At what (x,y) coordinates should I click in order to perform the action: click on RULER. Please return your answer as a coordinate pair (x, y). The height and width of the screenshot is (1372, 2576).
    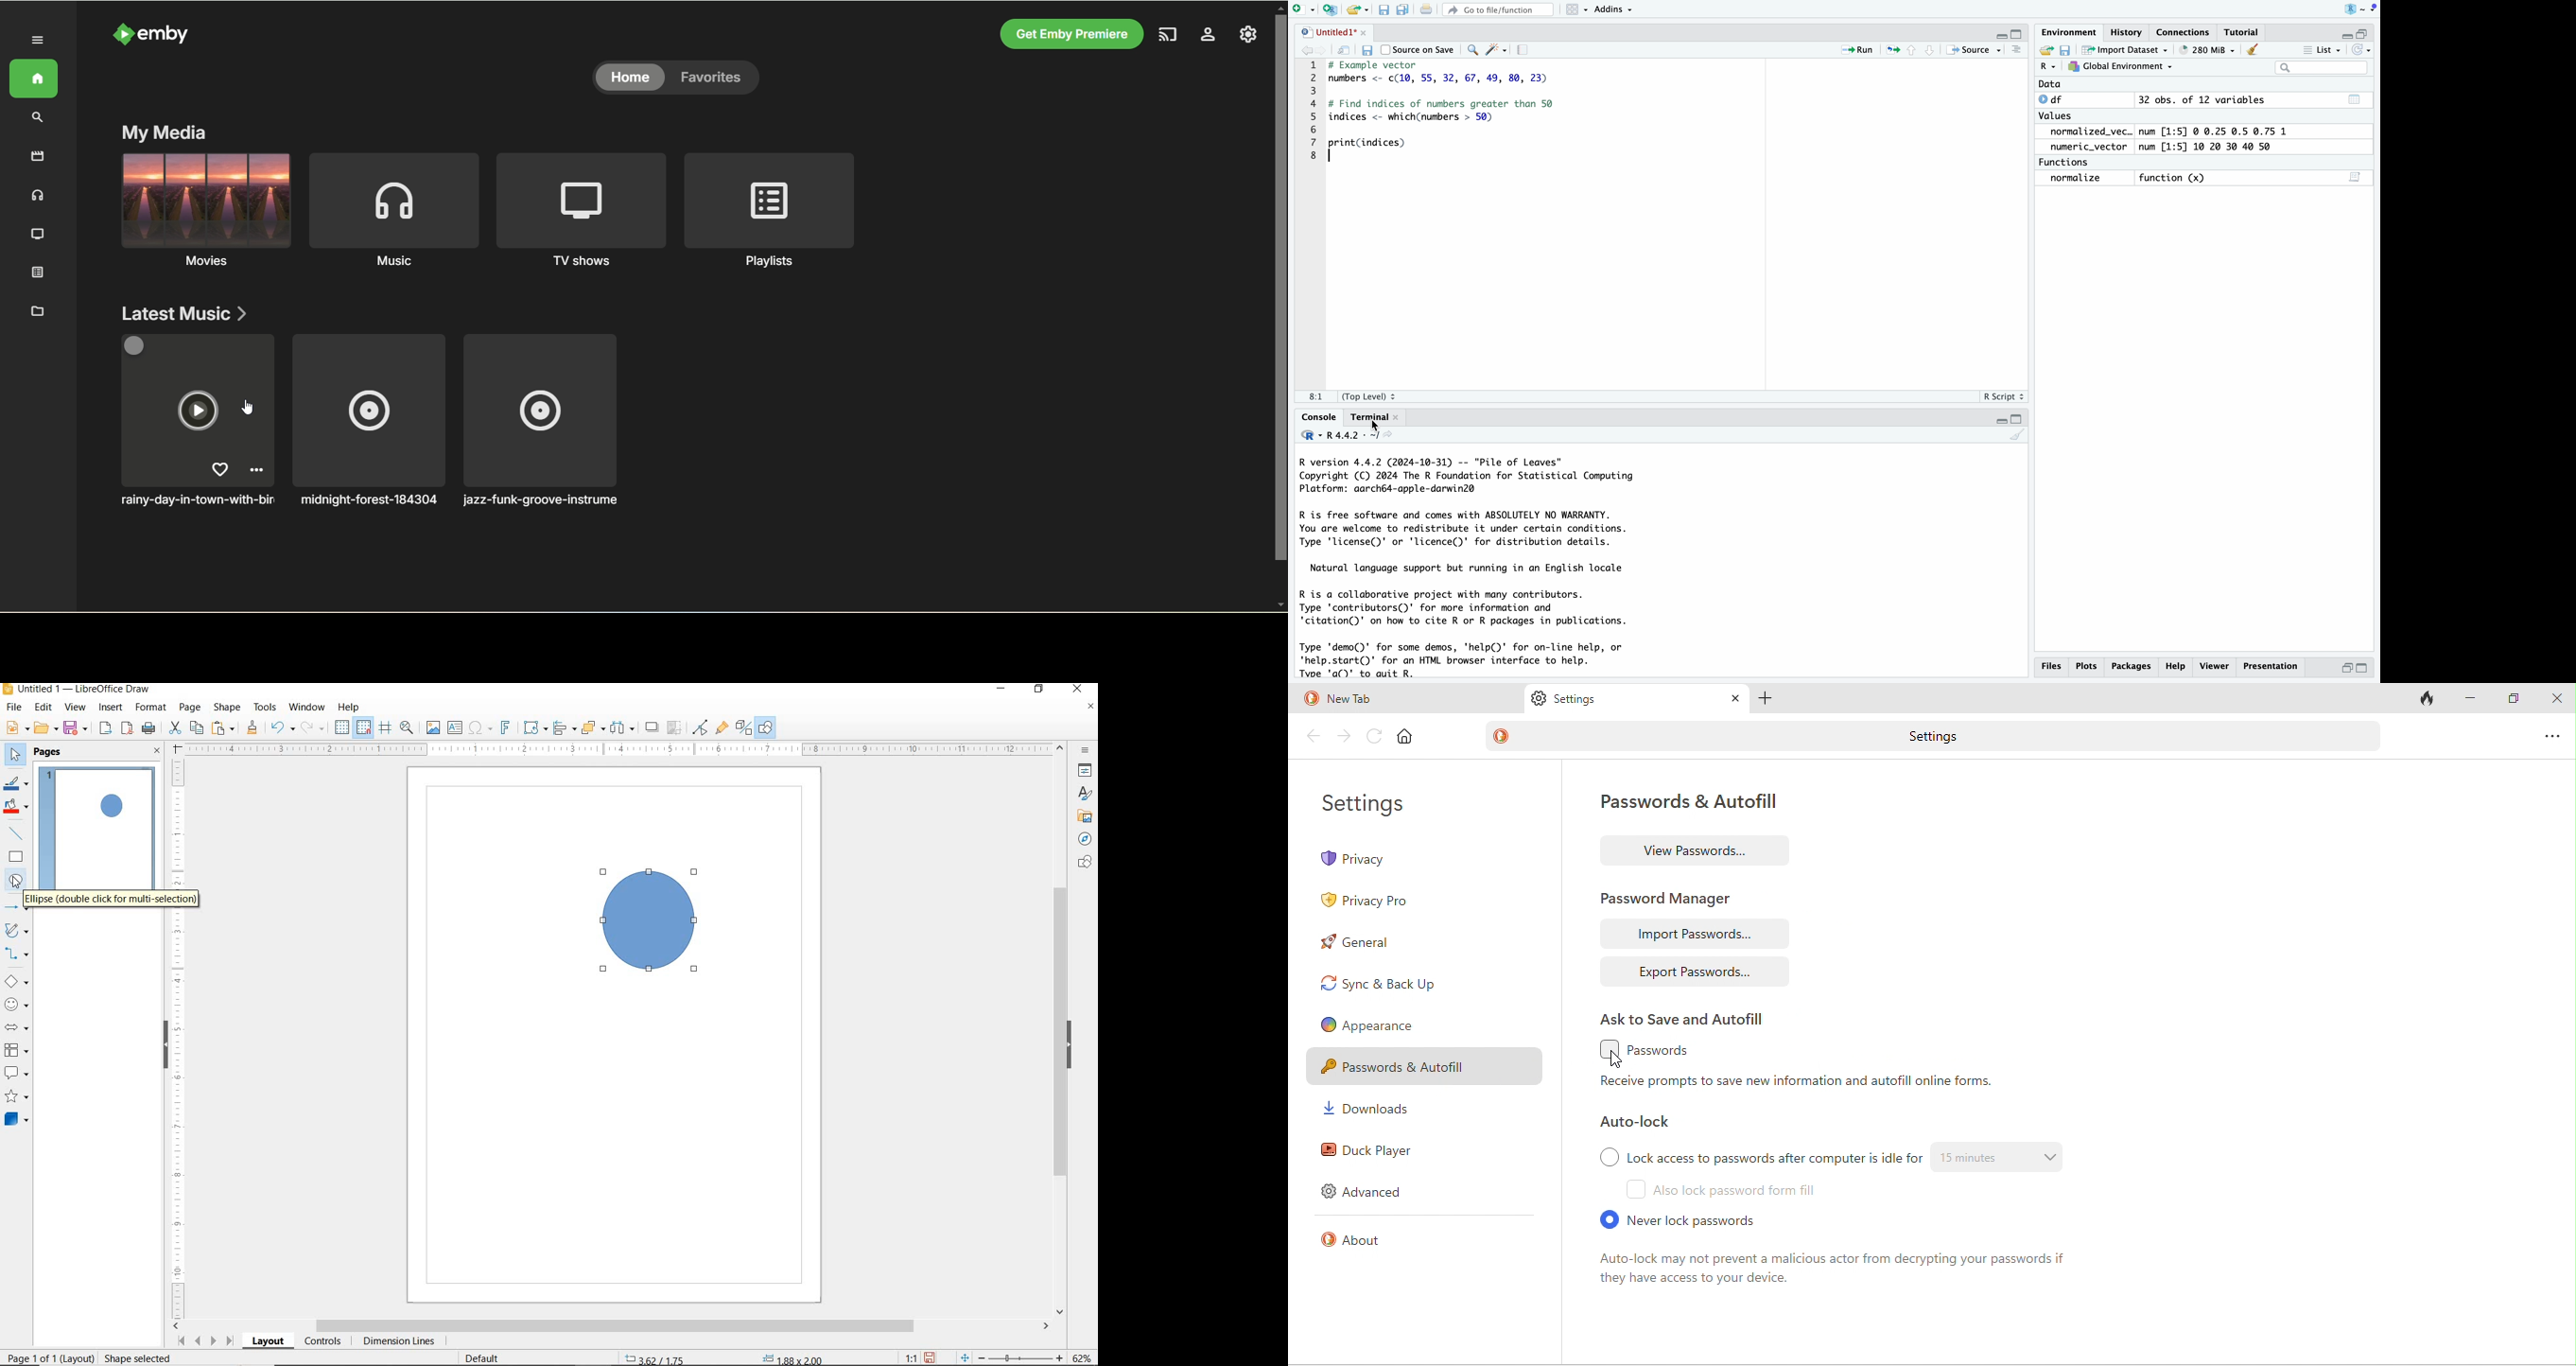
    Looking at the image, I should click on (620, 750).